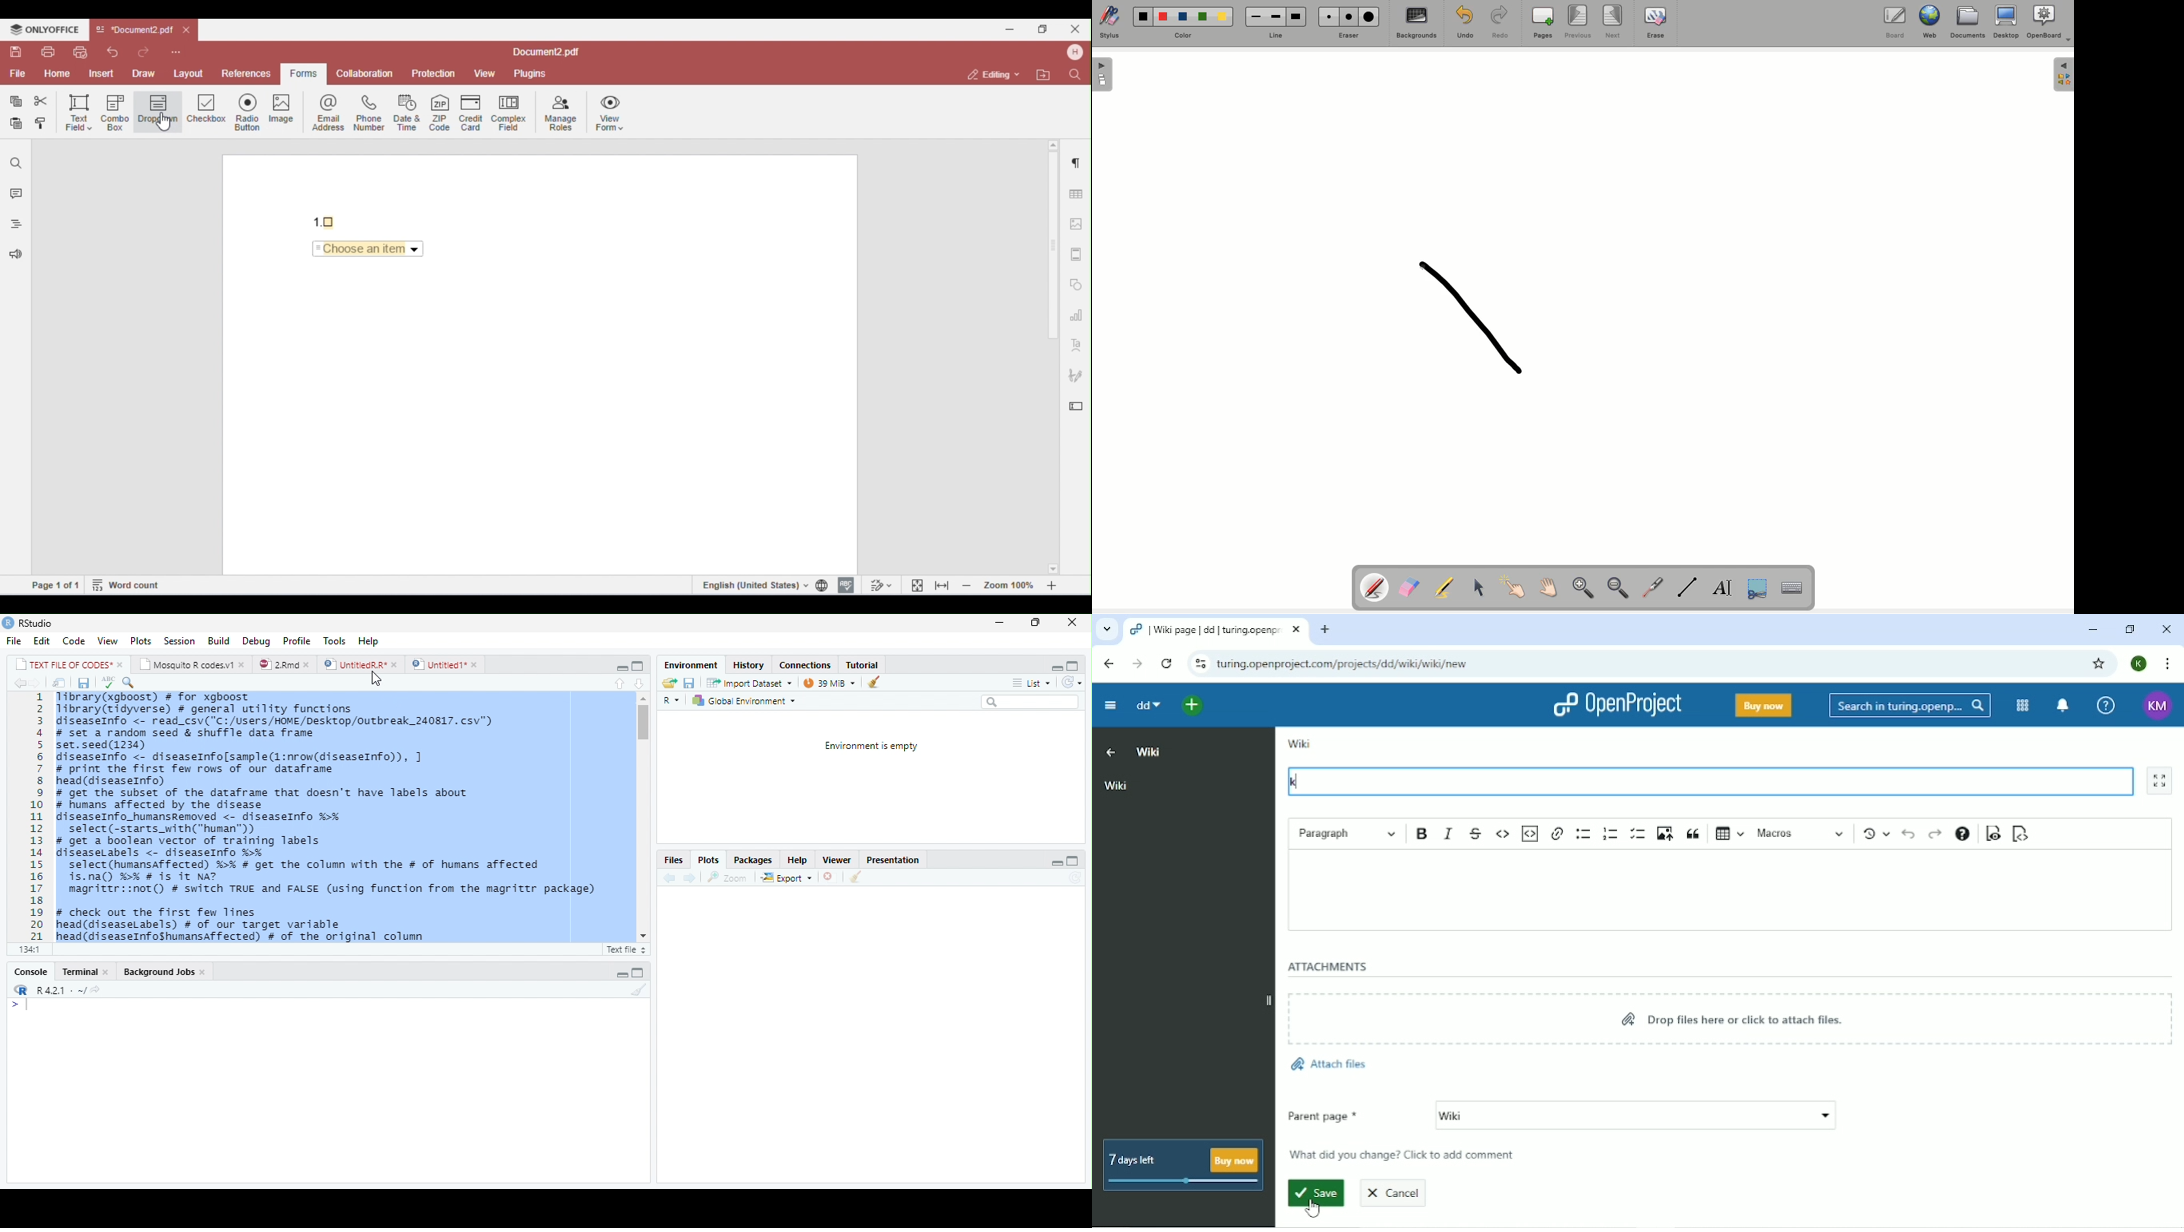 Image resolution: width=2184 pixels, height=1232 pixels. What do you see at coordinates (864, 664) in the screenshot?
I see `Tutorial` at bounding box center [864, 664].